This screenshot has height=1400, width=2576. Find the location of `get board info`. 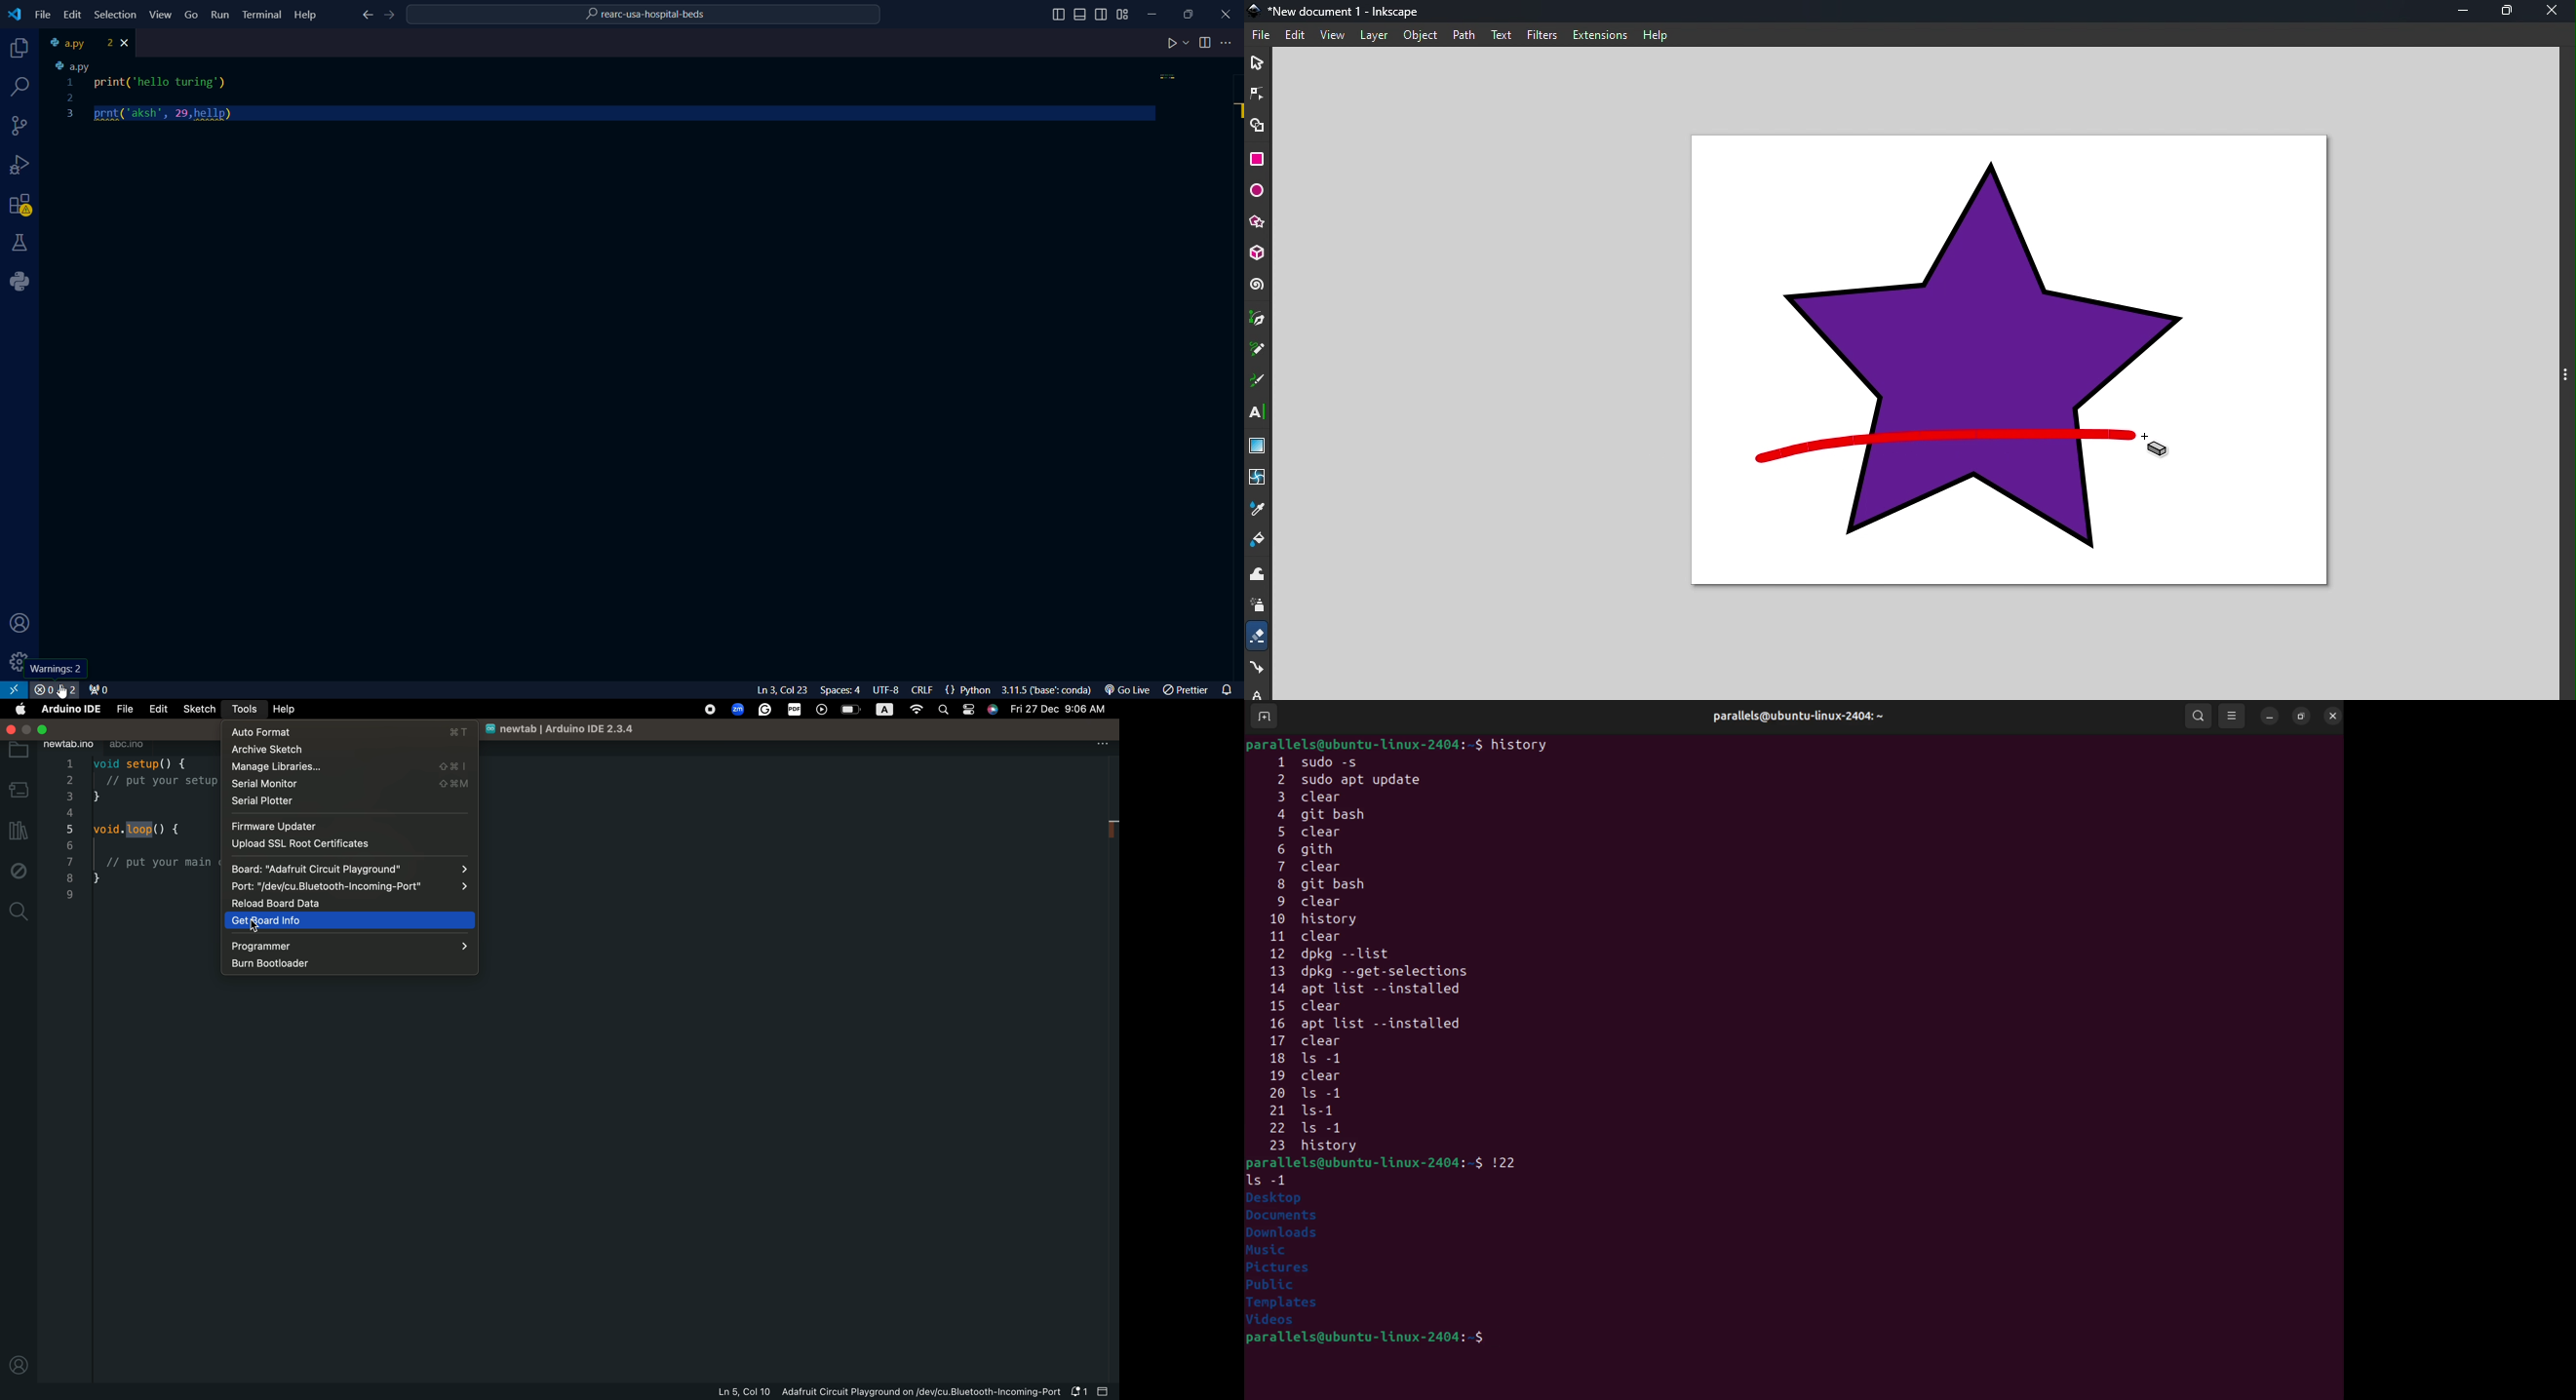

get board info is located at coordinates (350, 922).